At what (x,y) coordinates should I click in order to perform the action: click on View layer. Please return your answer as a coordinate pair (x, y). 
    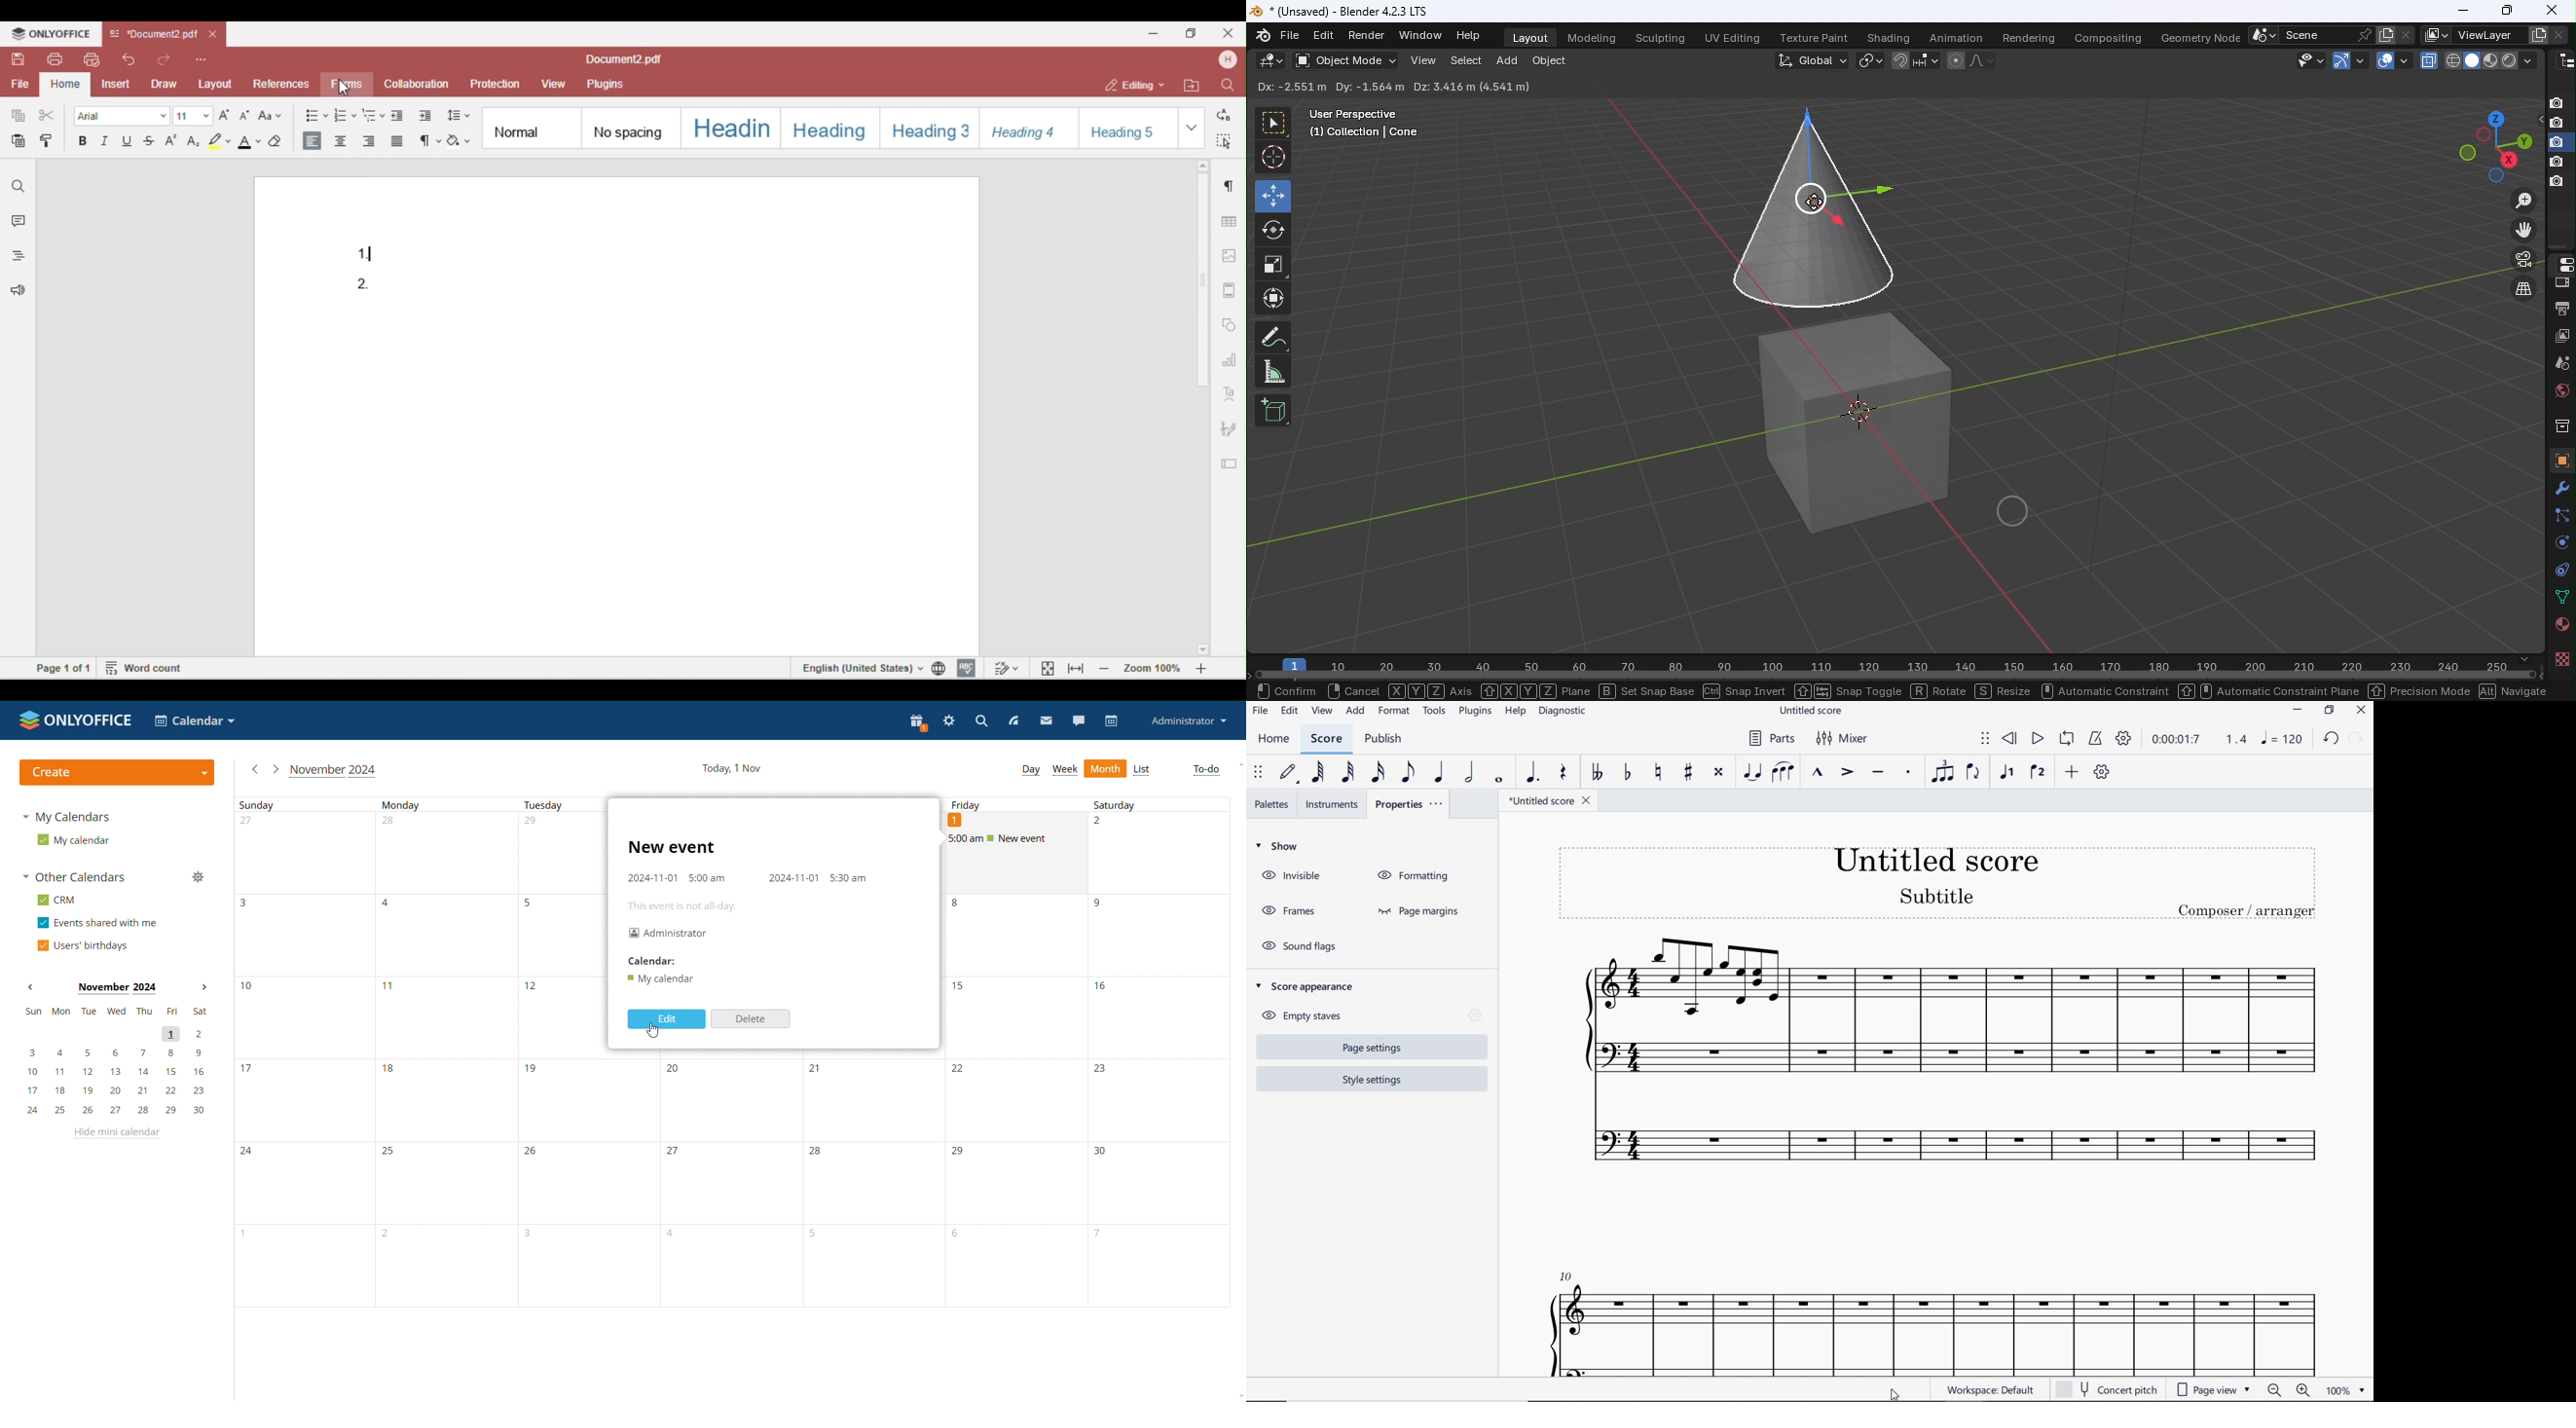
    Looking at the image, I should click on (2563, 335).